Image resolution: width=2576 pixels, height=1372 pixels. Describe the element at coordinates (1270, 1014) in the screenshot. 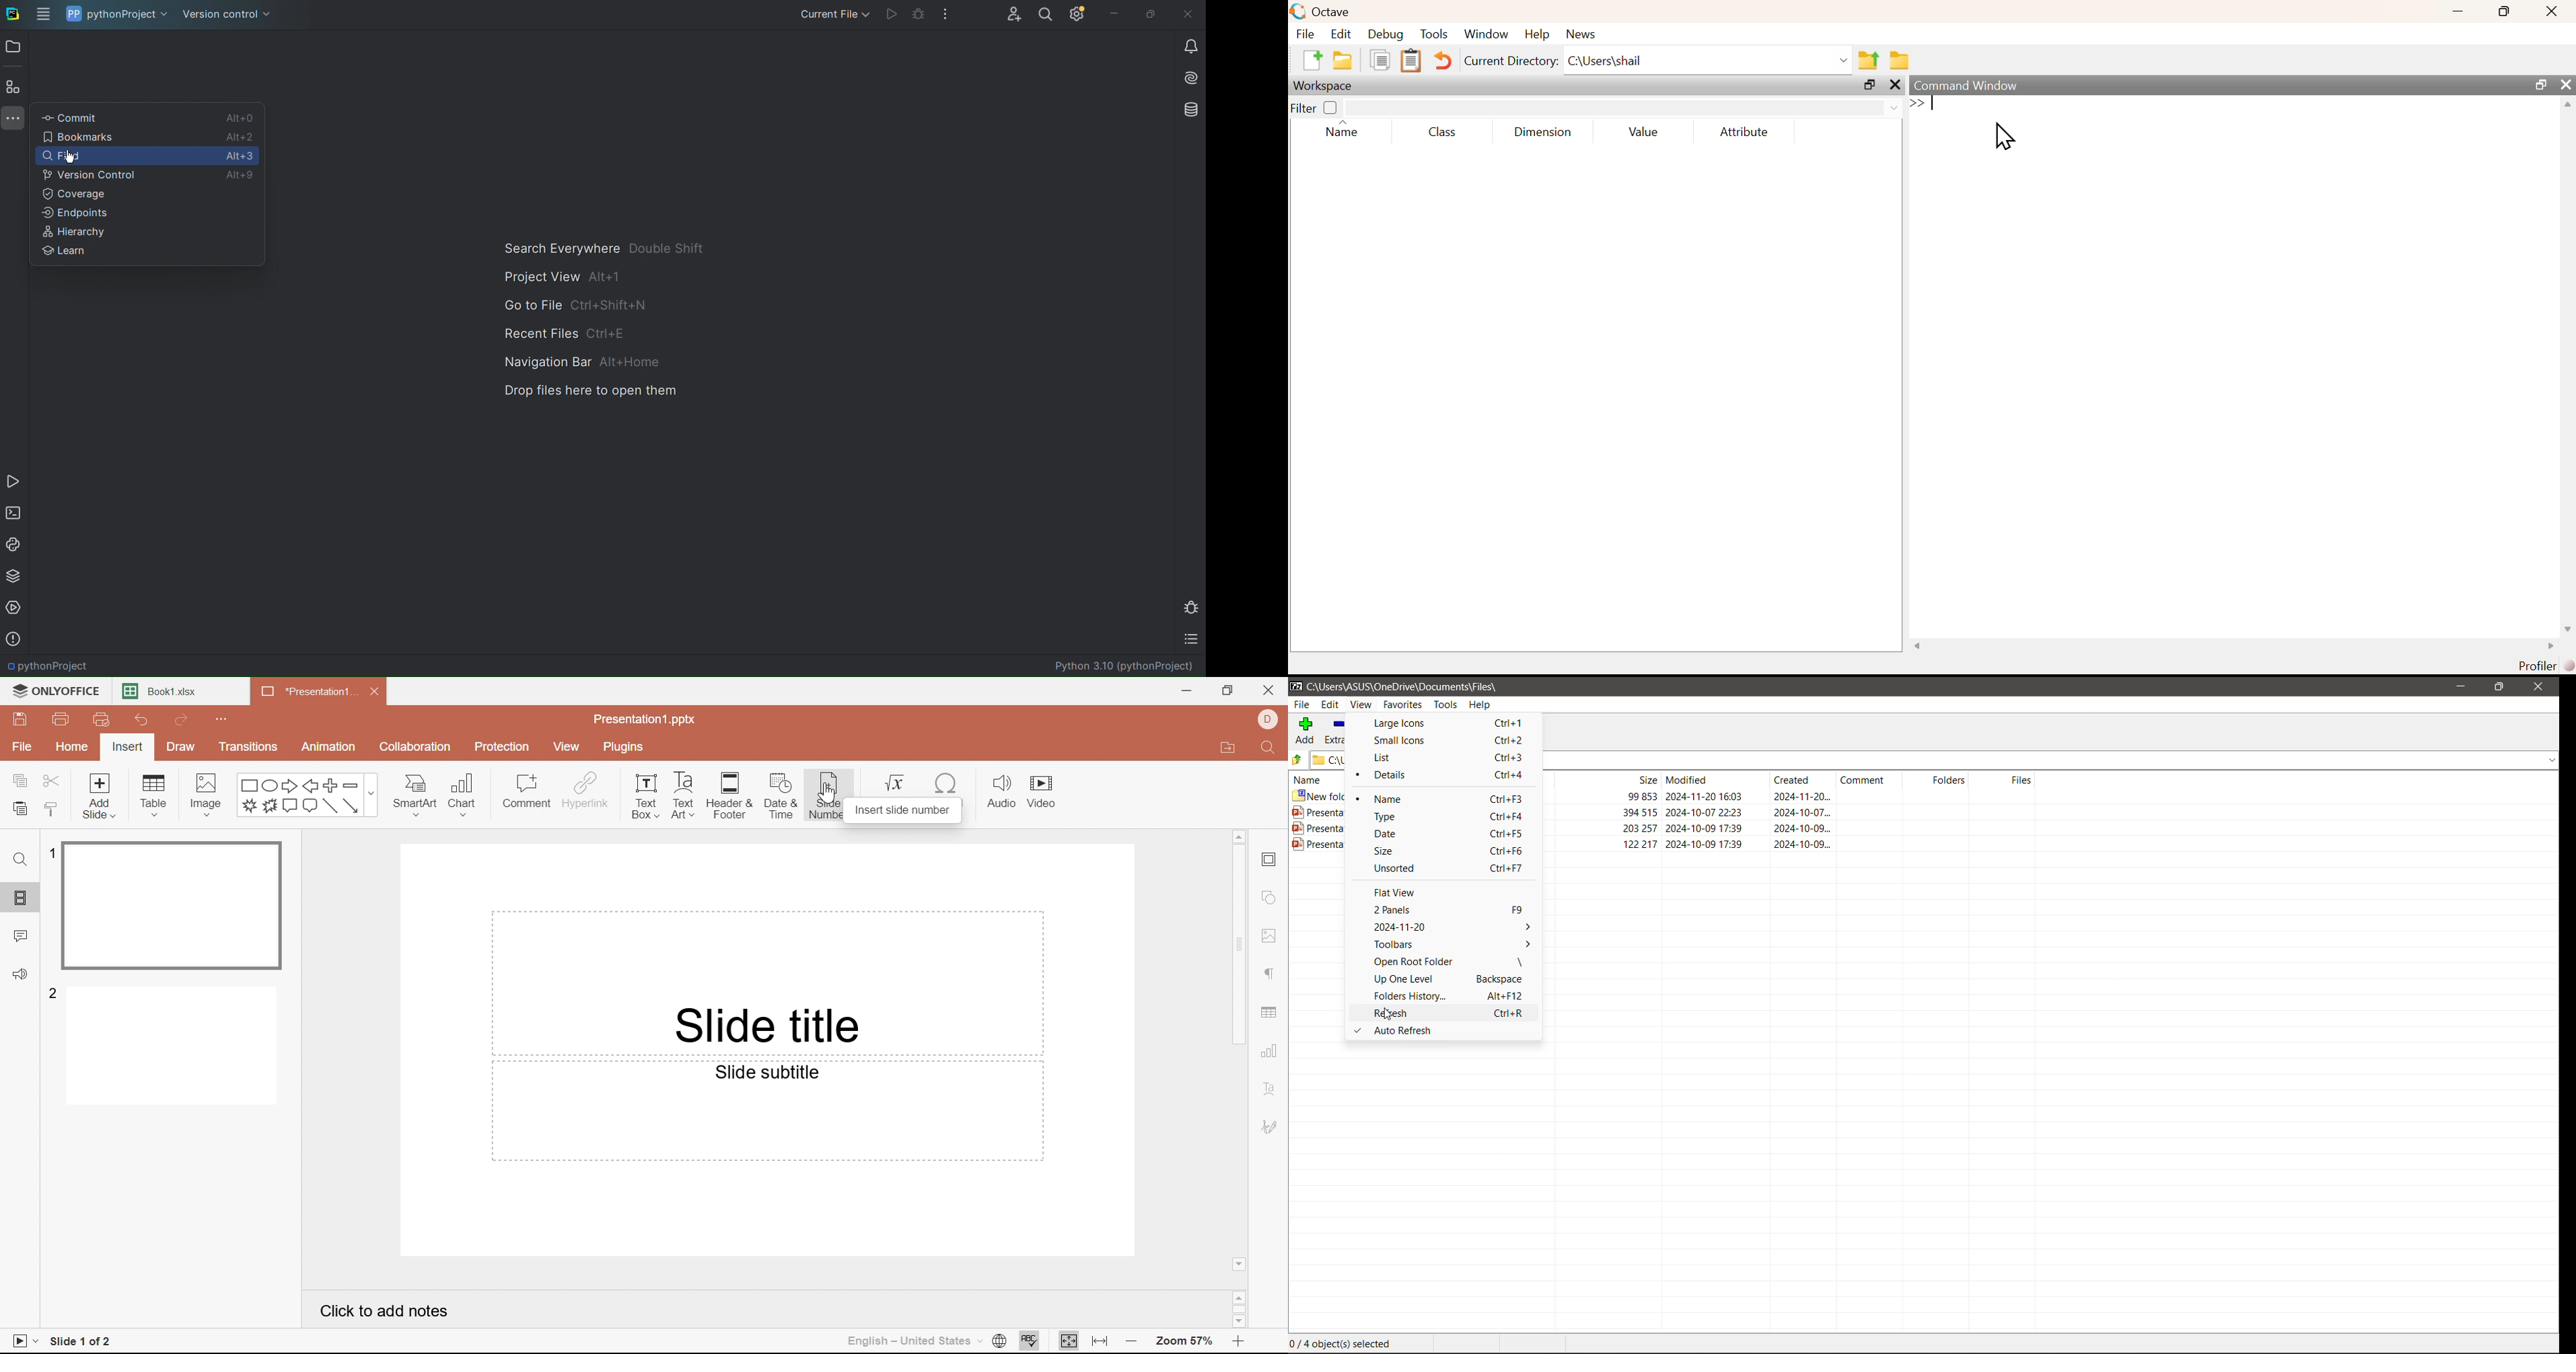

I see `Table settings` at that location.